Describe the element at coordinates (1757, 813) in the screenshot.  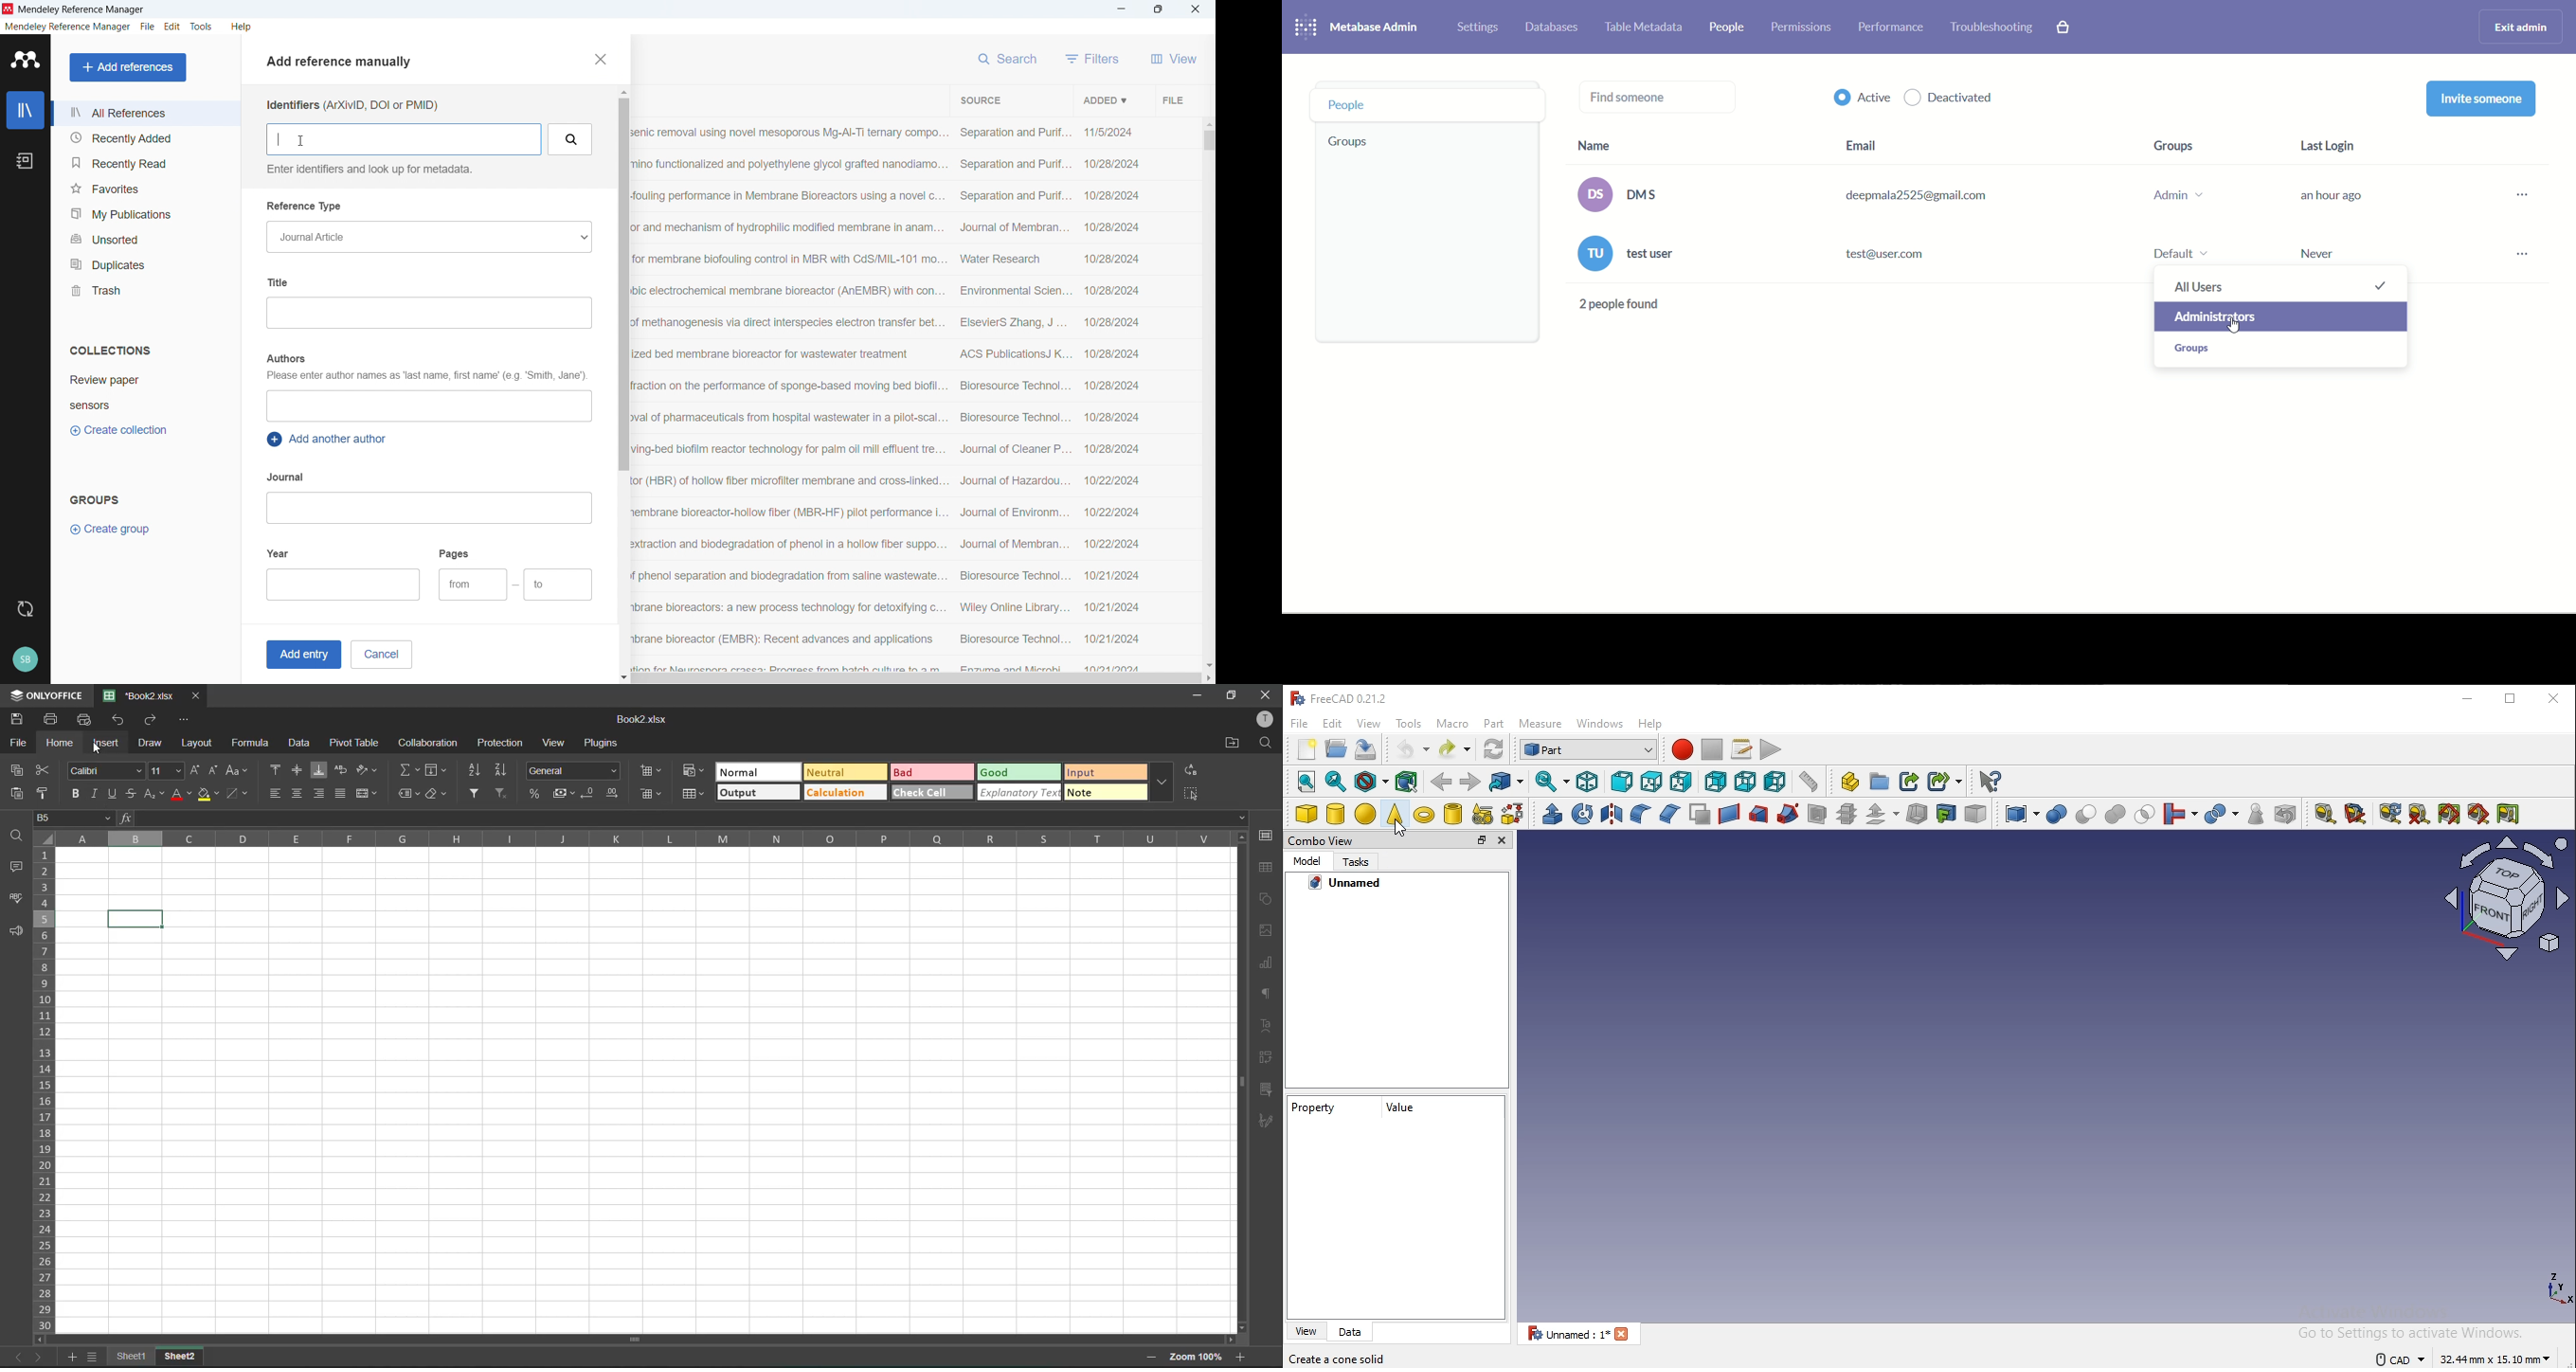
I see `loft` at that location.